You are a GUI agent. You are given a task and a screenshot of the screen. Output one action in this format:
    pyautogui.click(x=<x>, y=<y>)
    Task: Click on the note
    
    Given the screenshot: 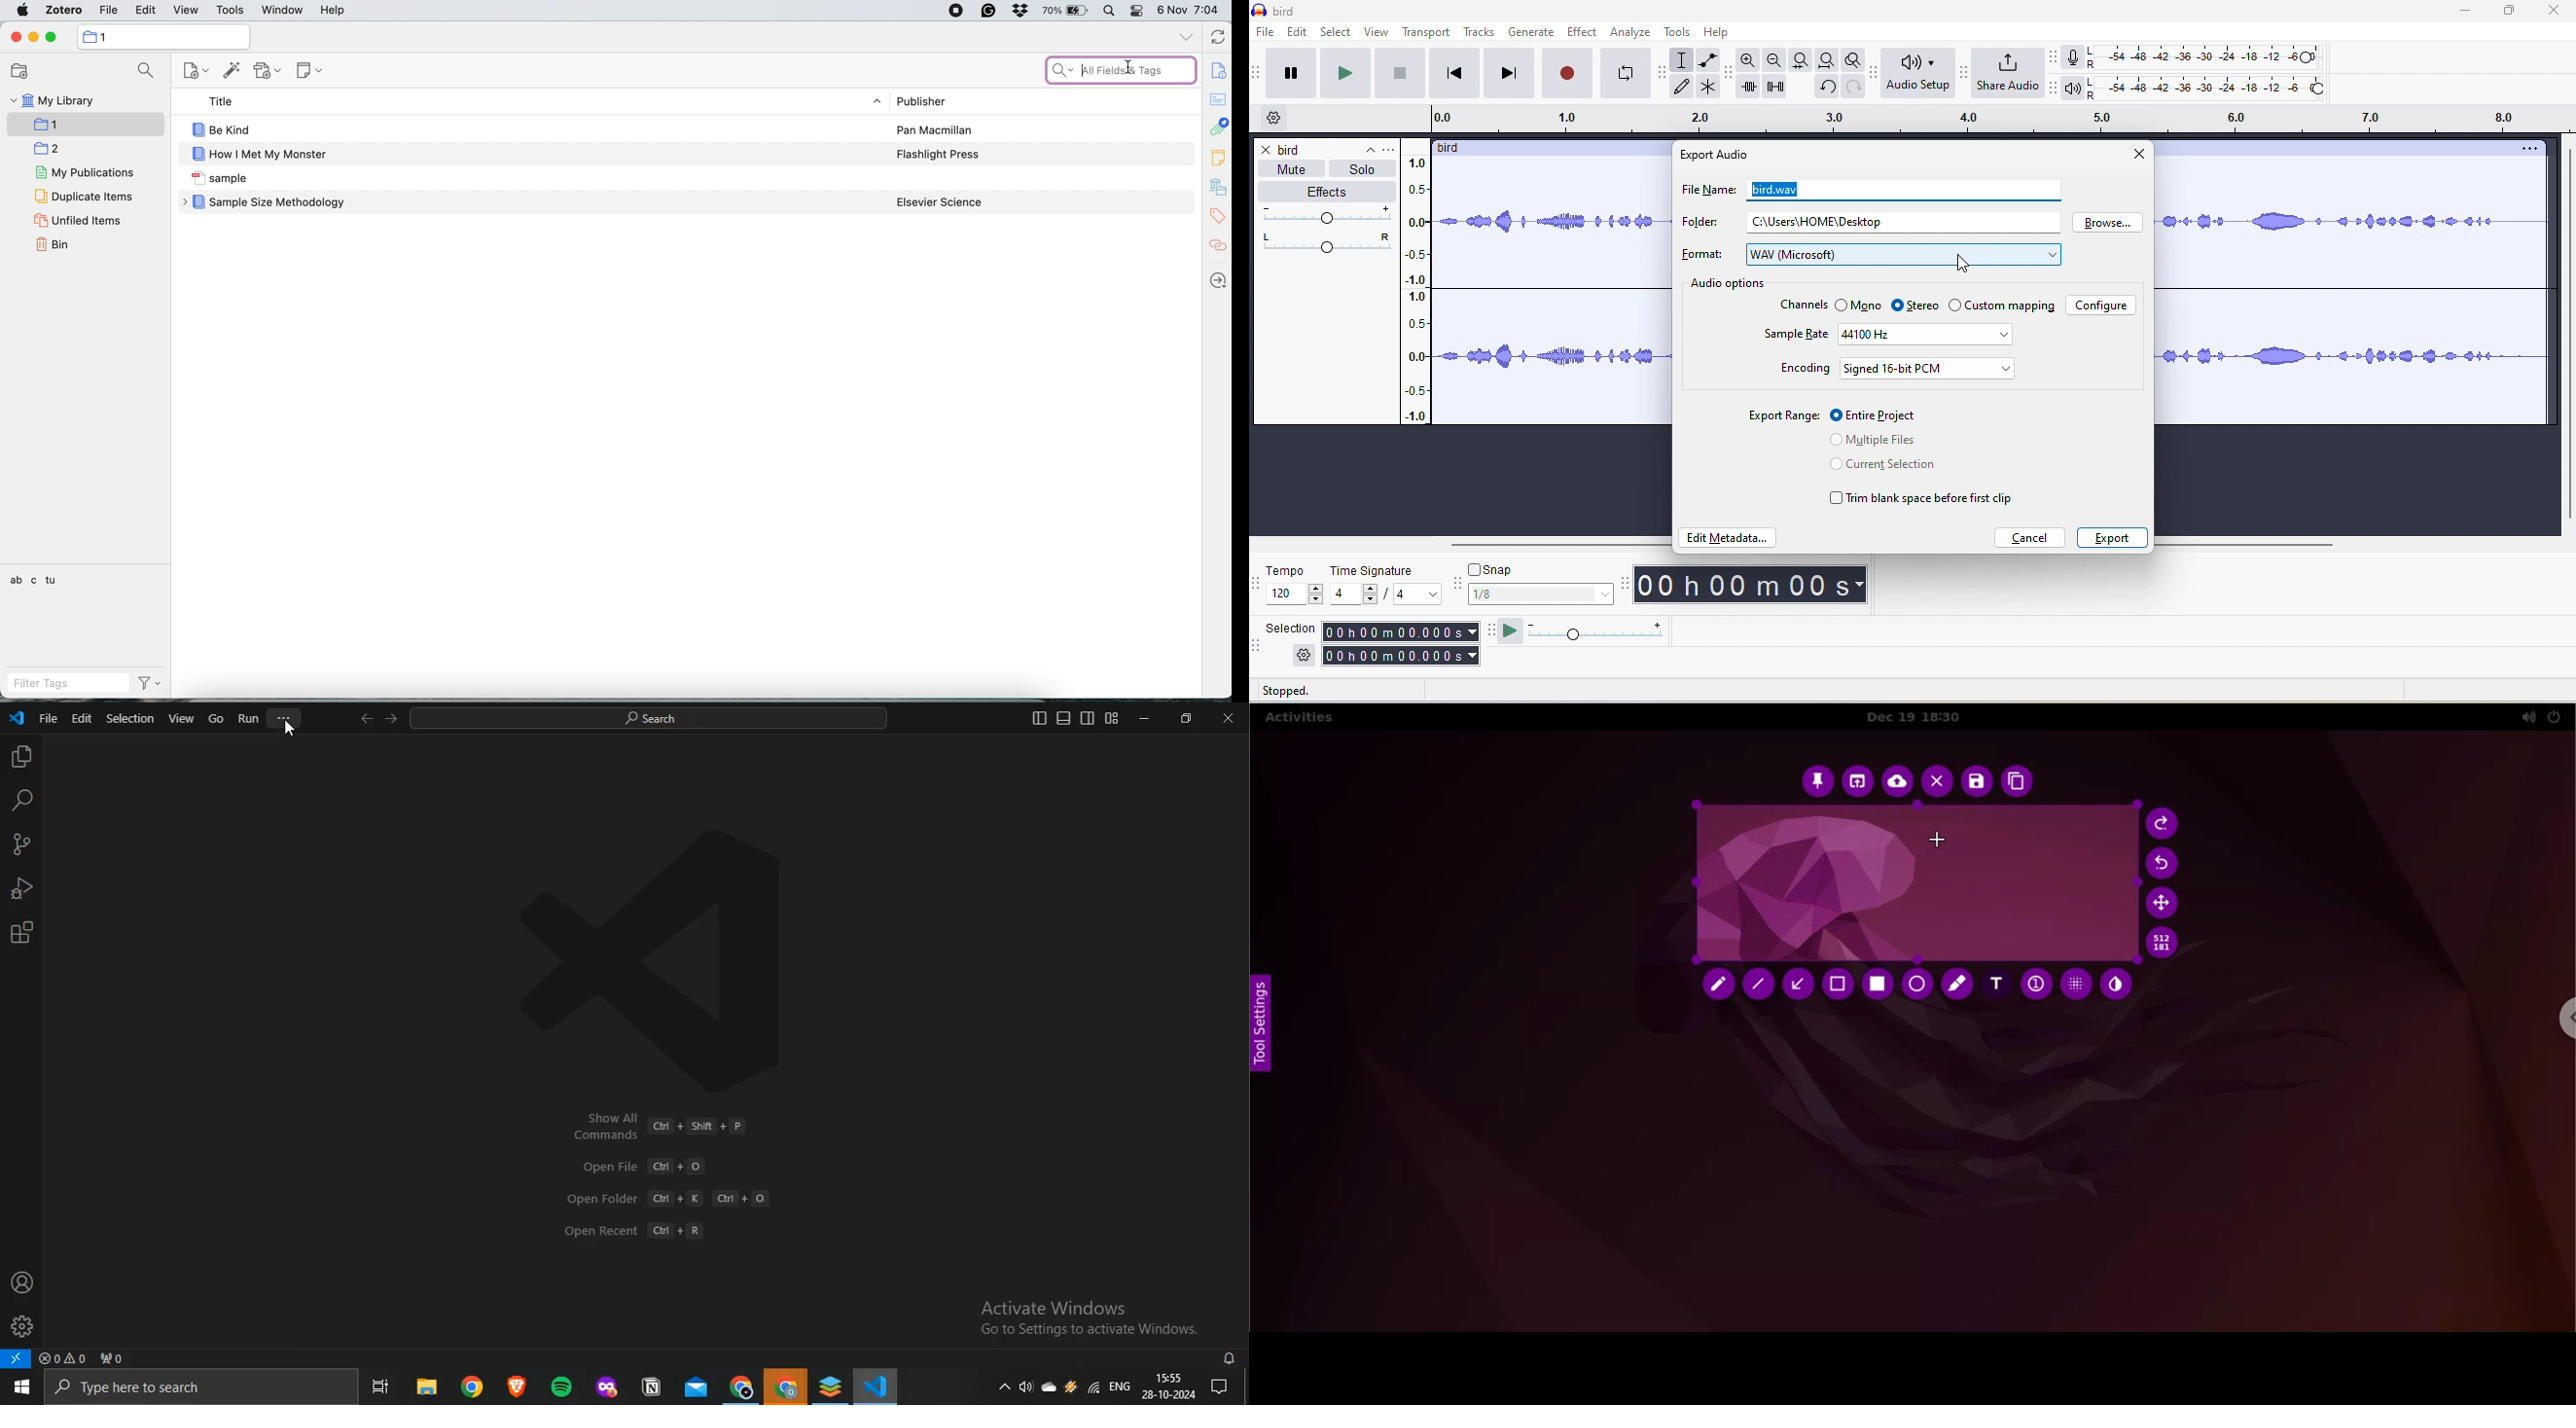 What is the action you would take?
    pyautogui.click(x=1218, y=157)
    